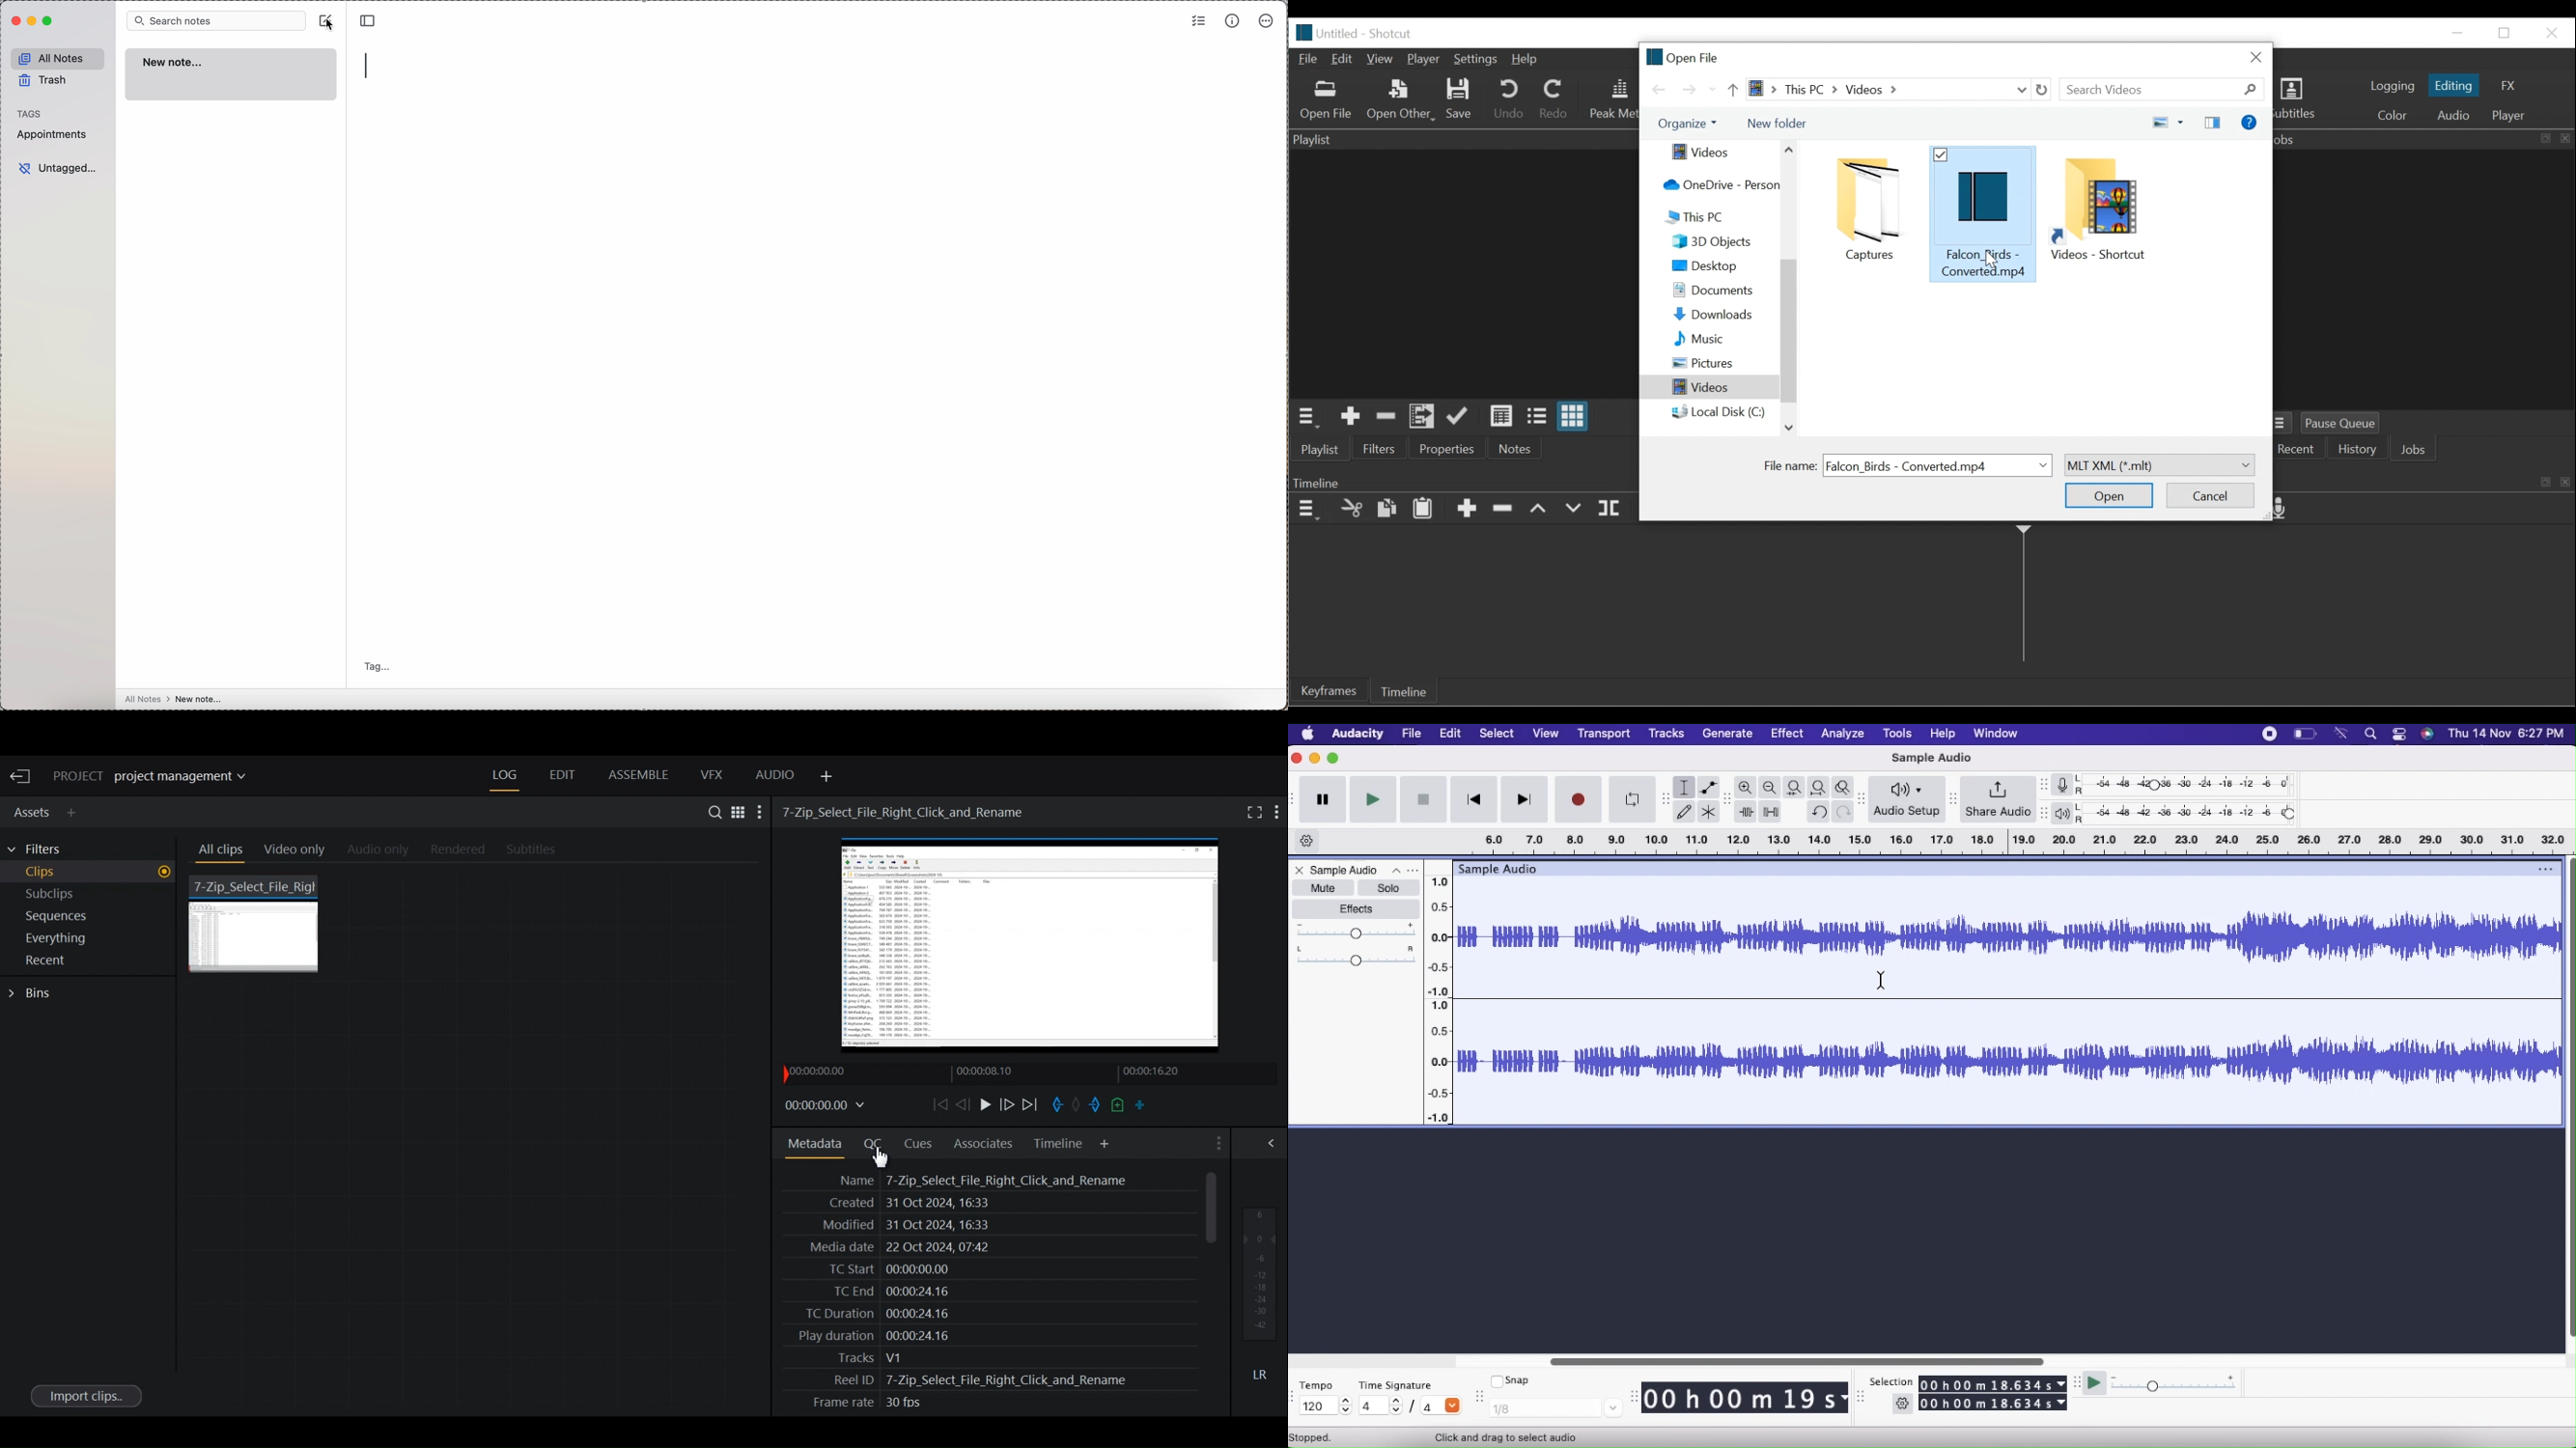 The image size is (2576, 1456). What do you see at coordinates (1464, 481) in the screenshot?
I see `Timeline Panel` at bounding box center [1464, 481].